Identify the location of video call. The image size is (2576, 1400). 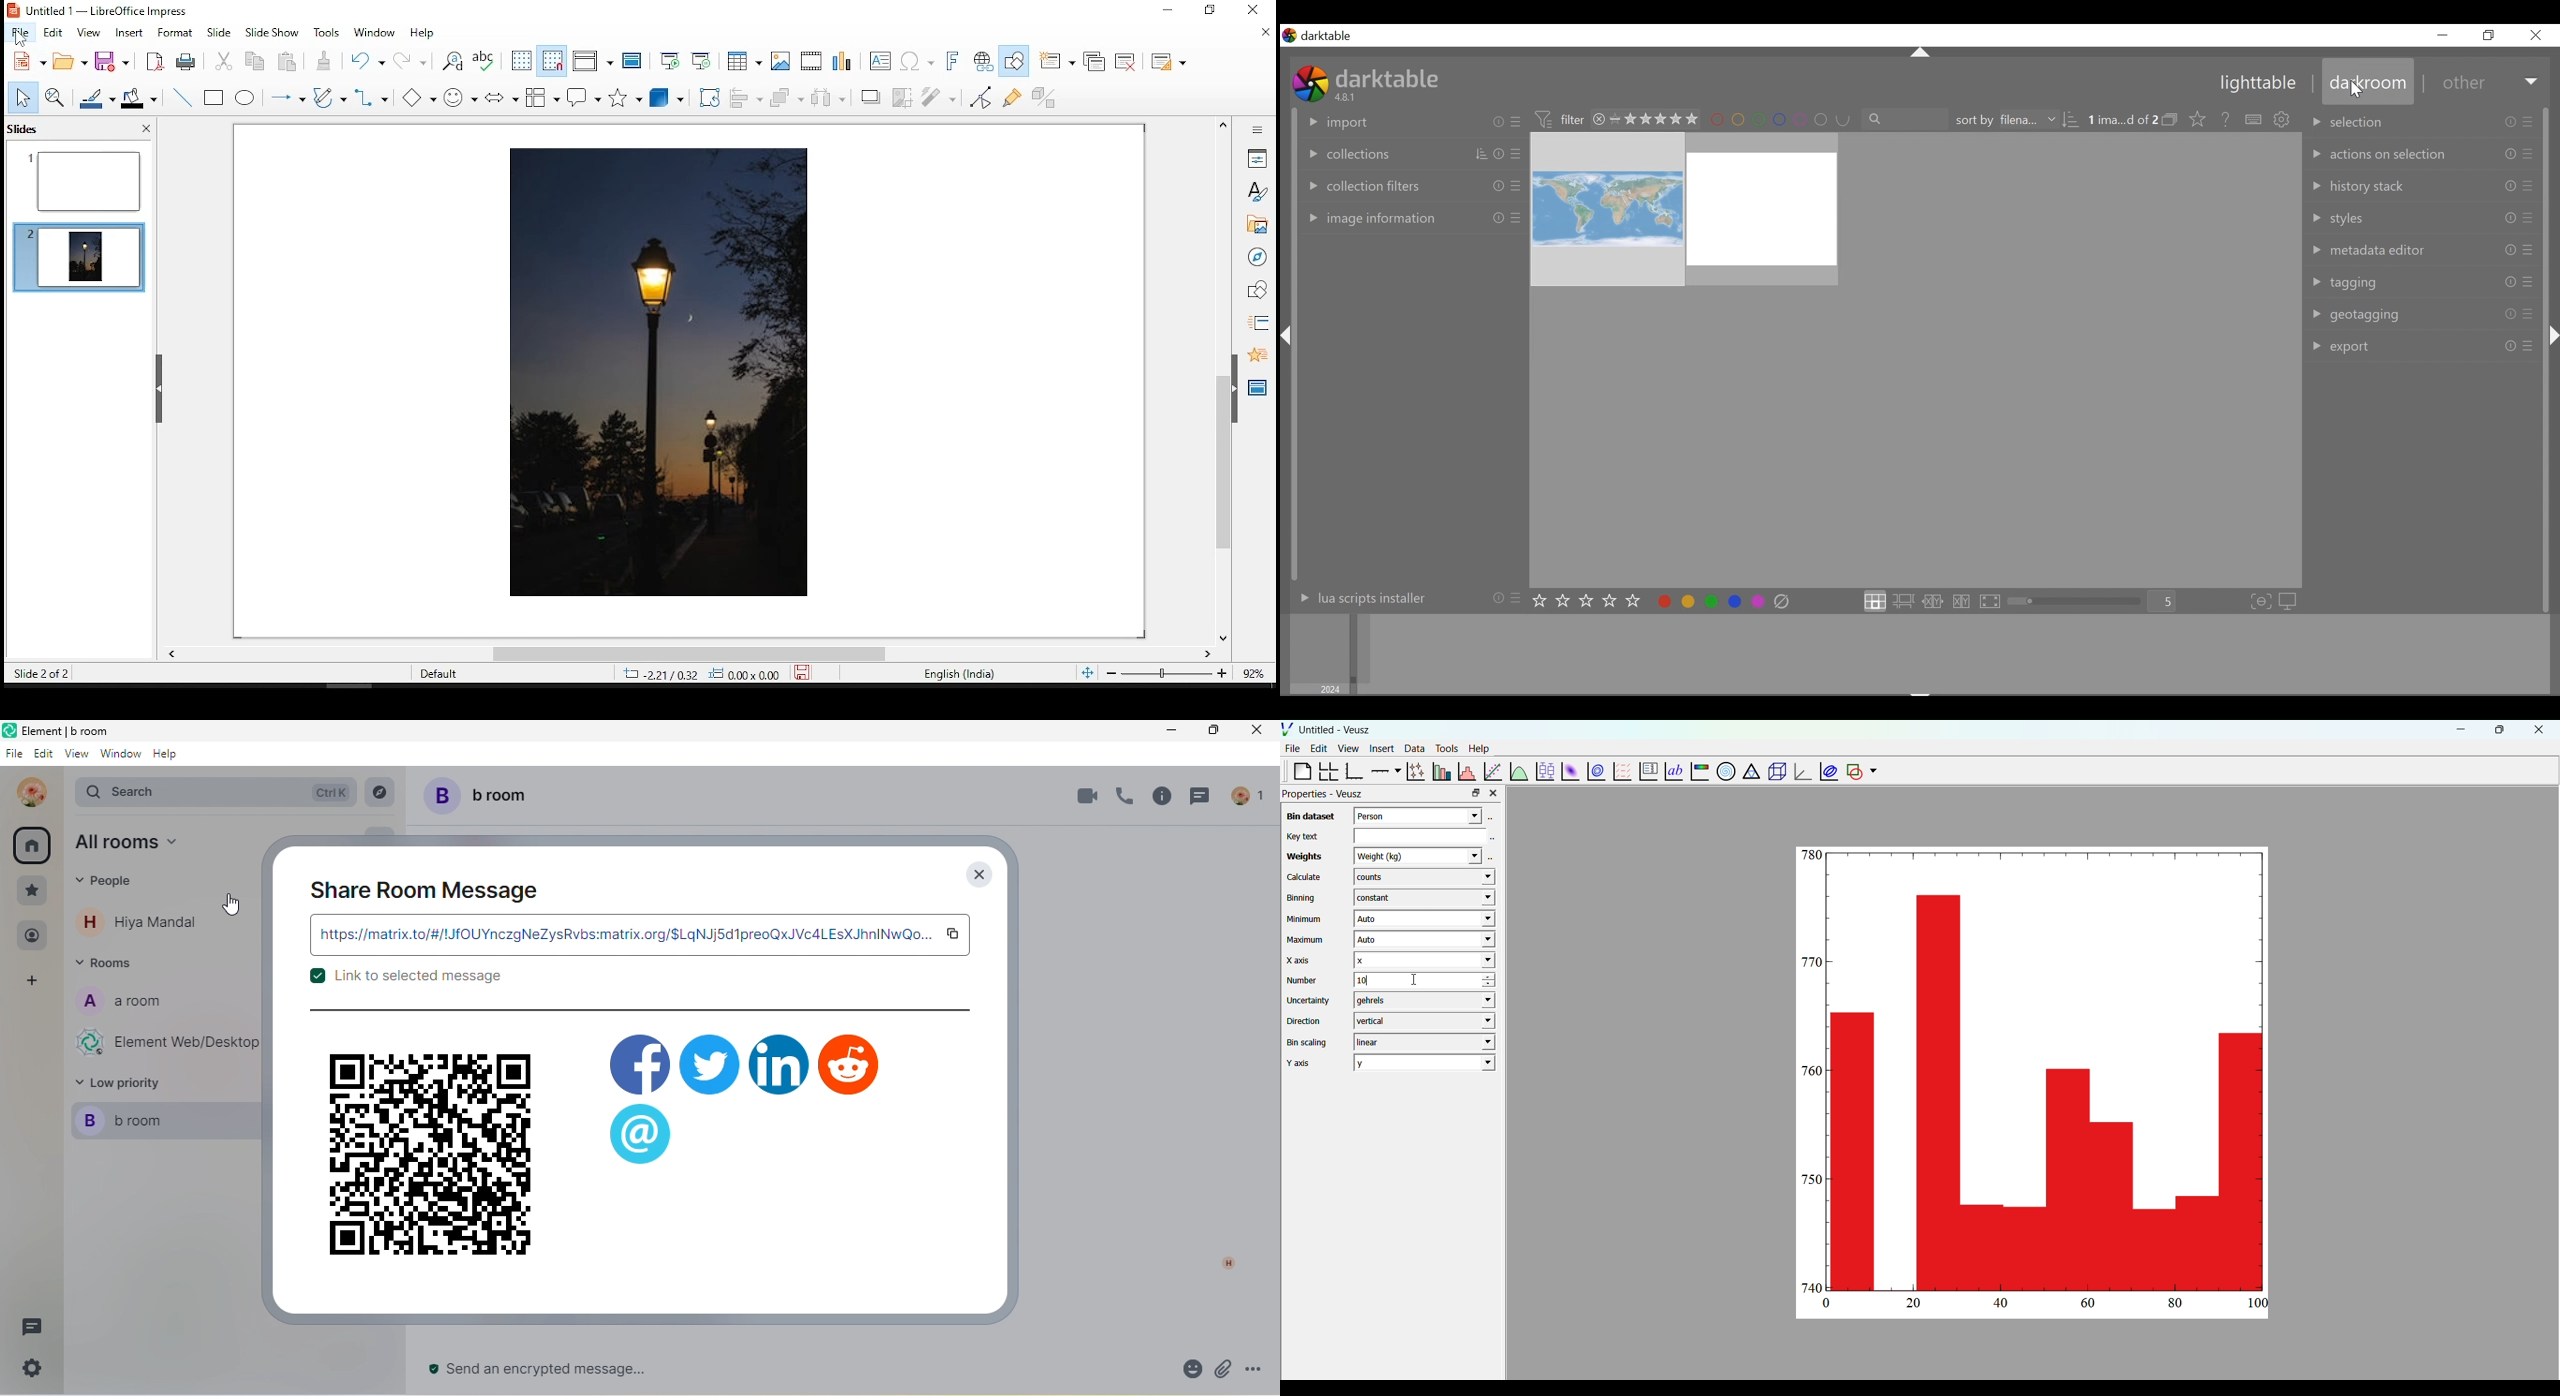
(1083, 796).